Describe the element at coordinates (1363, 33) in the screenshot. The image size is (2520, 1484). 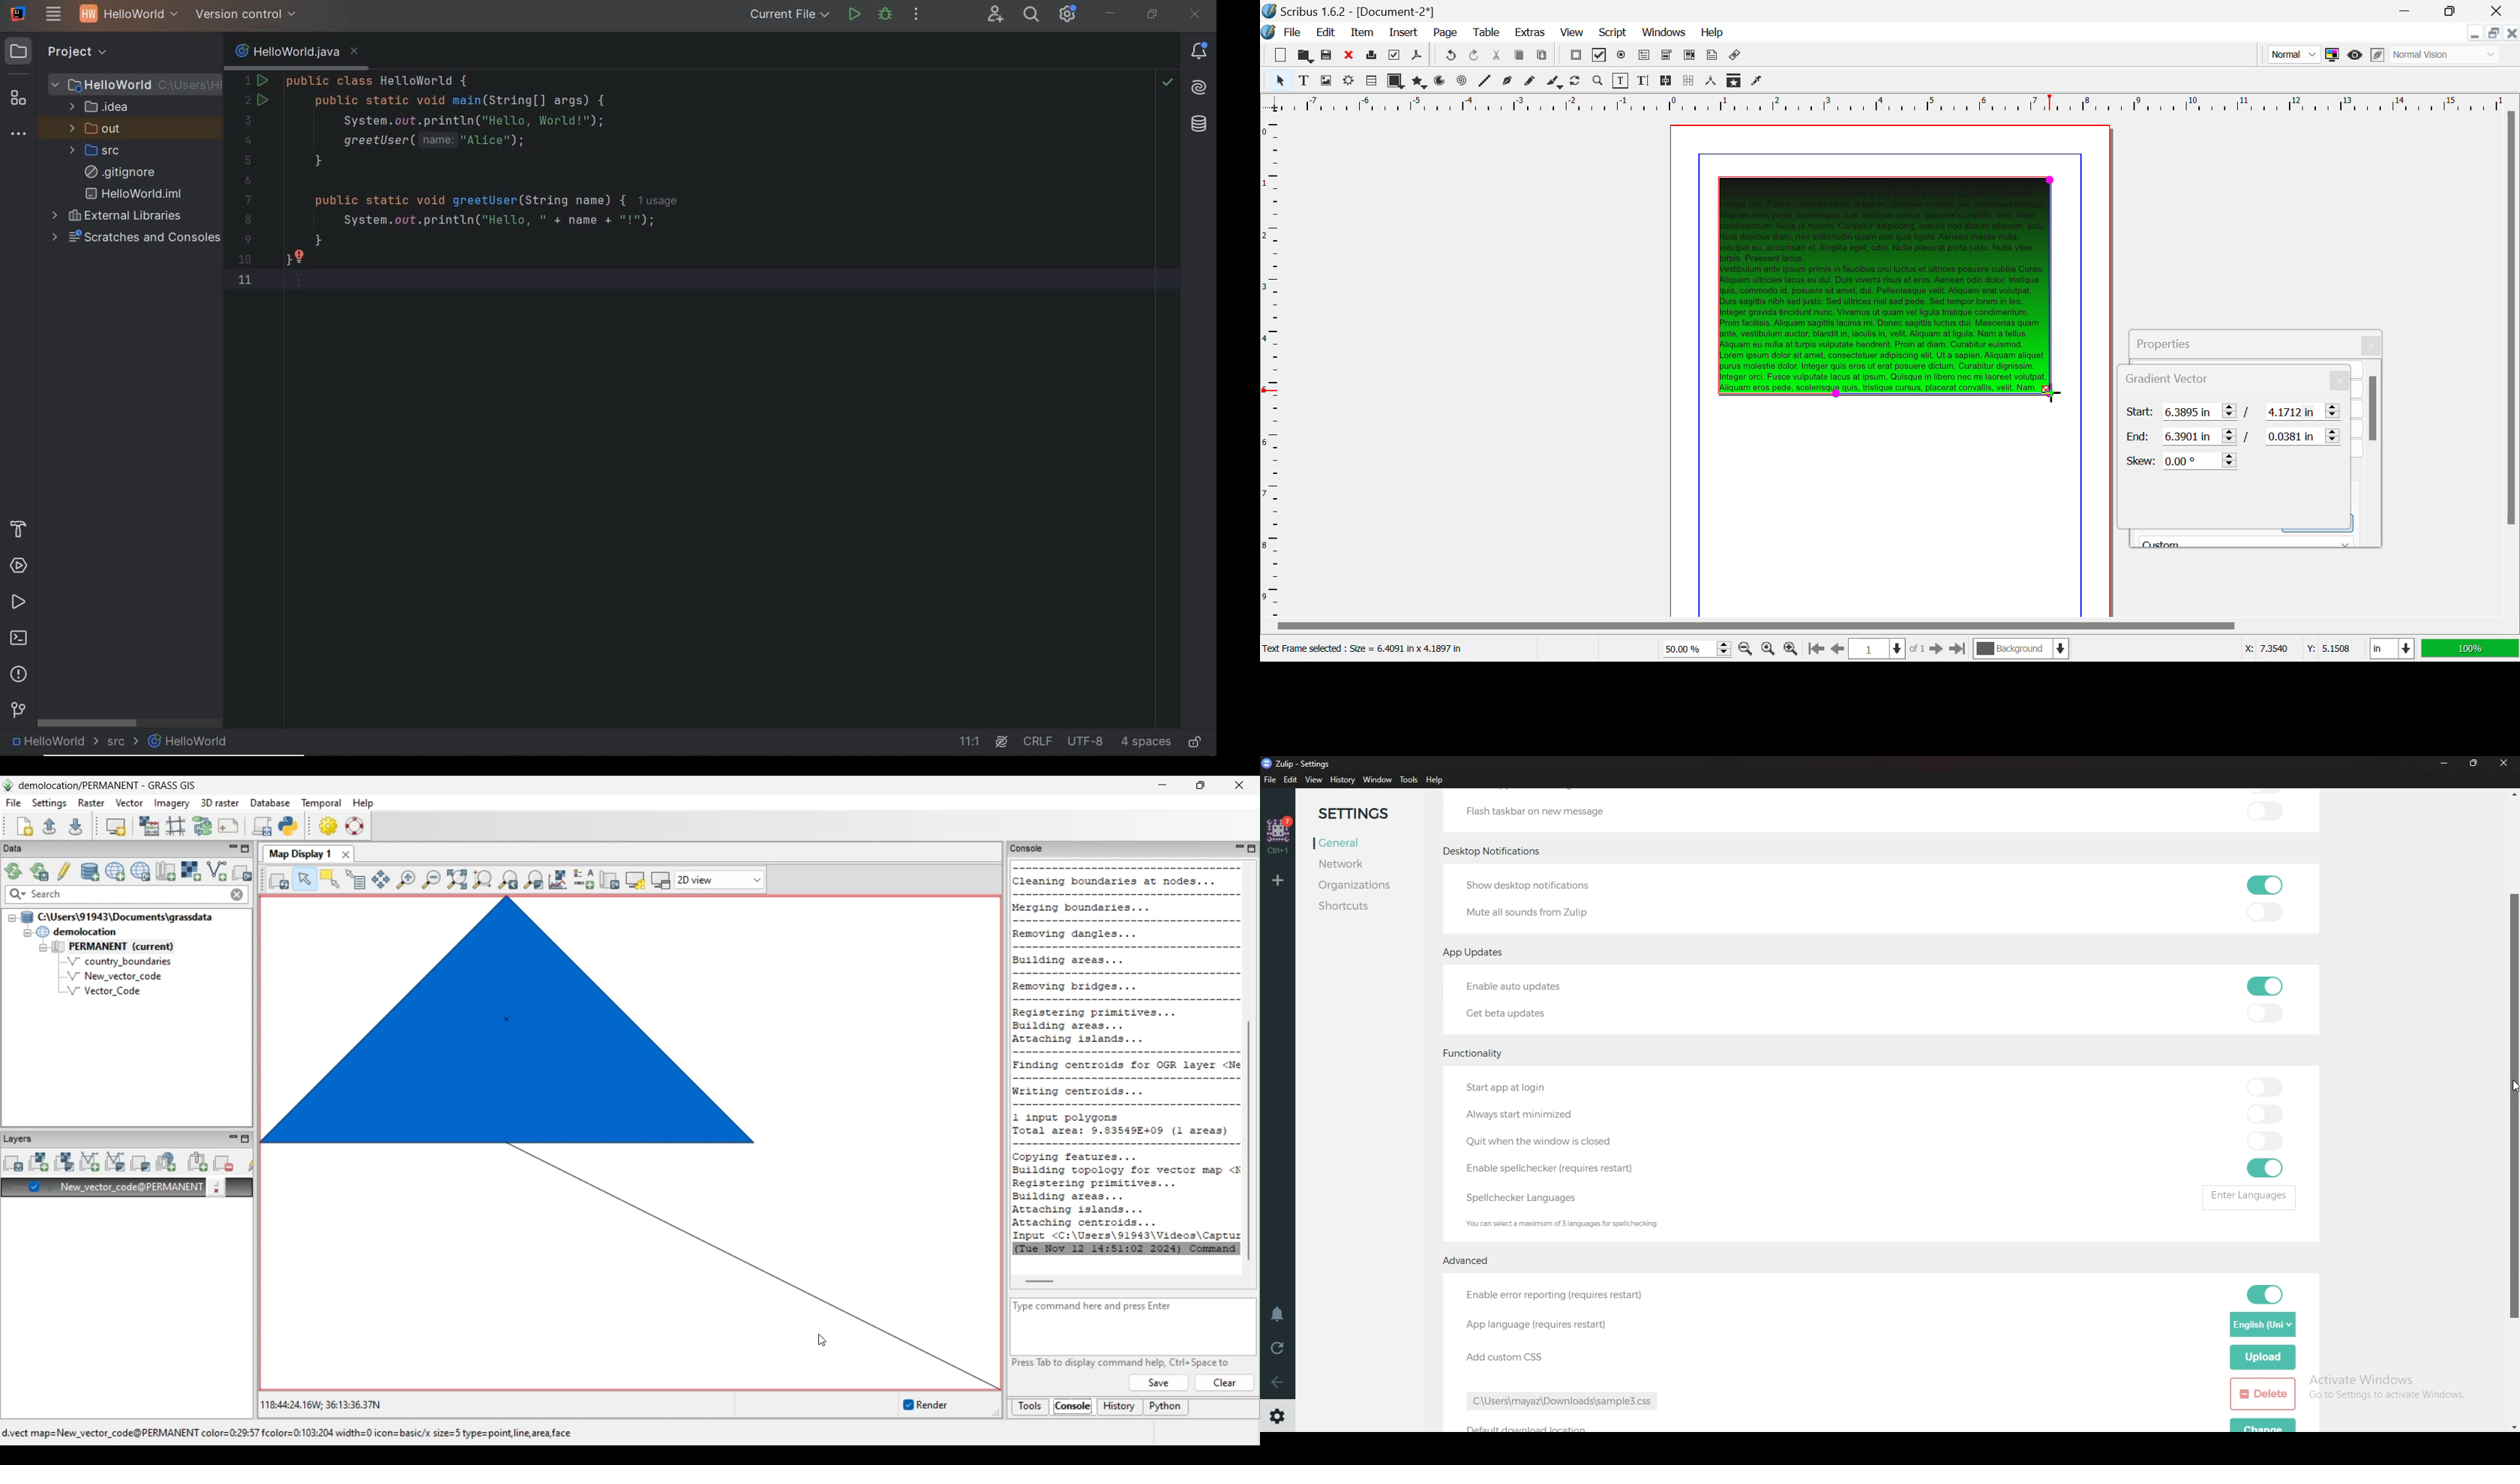
I see `Item` at that location.